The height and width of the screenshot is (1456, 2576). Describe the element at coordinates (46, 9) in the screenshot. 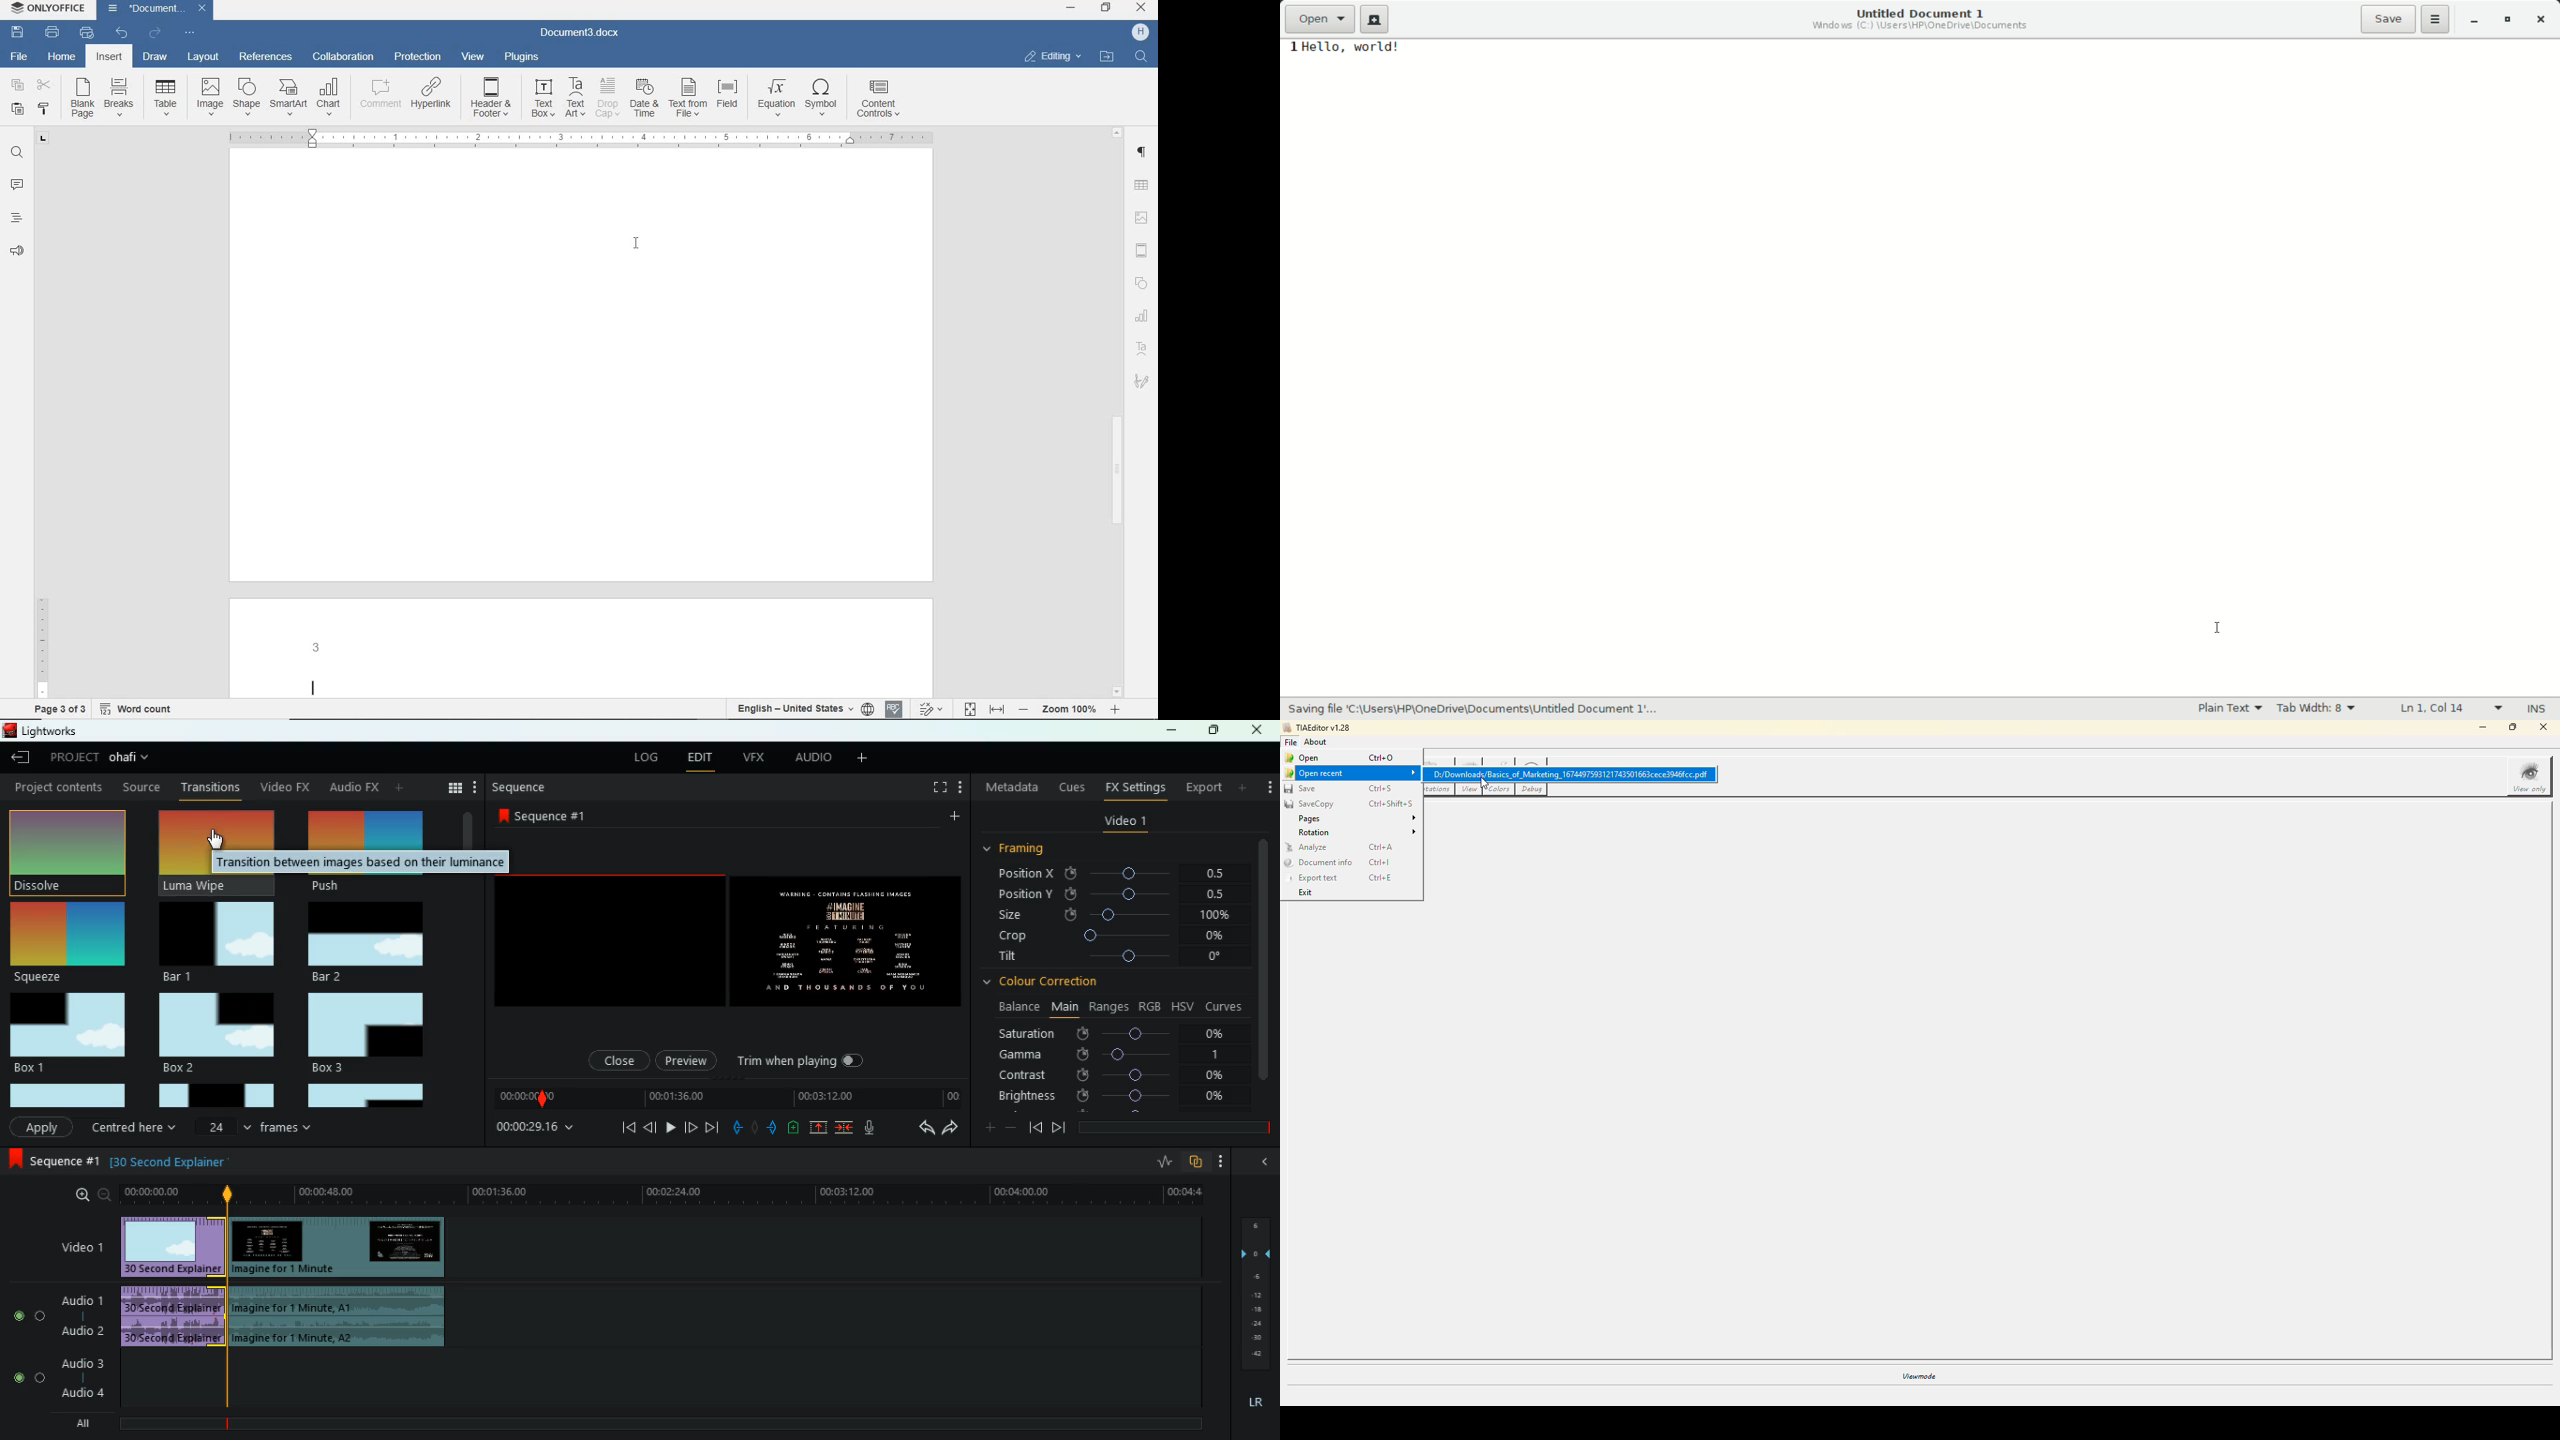

I see `OnlyOffice` at that location.